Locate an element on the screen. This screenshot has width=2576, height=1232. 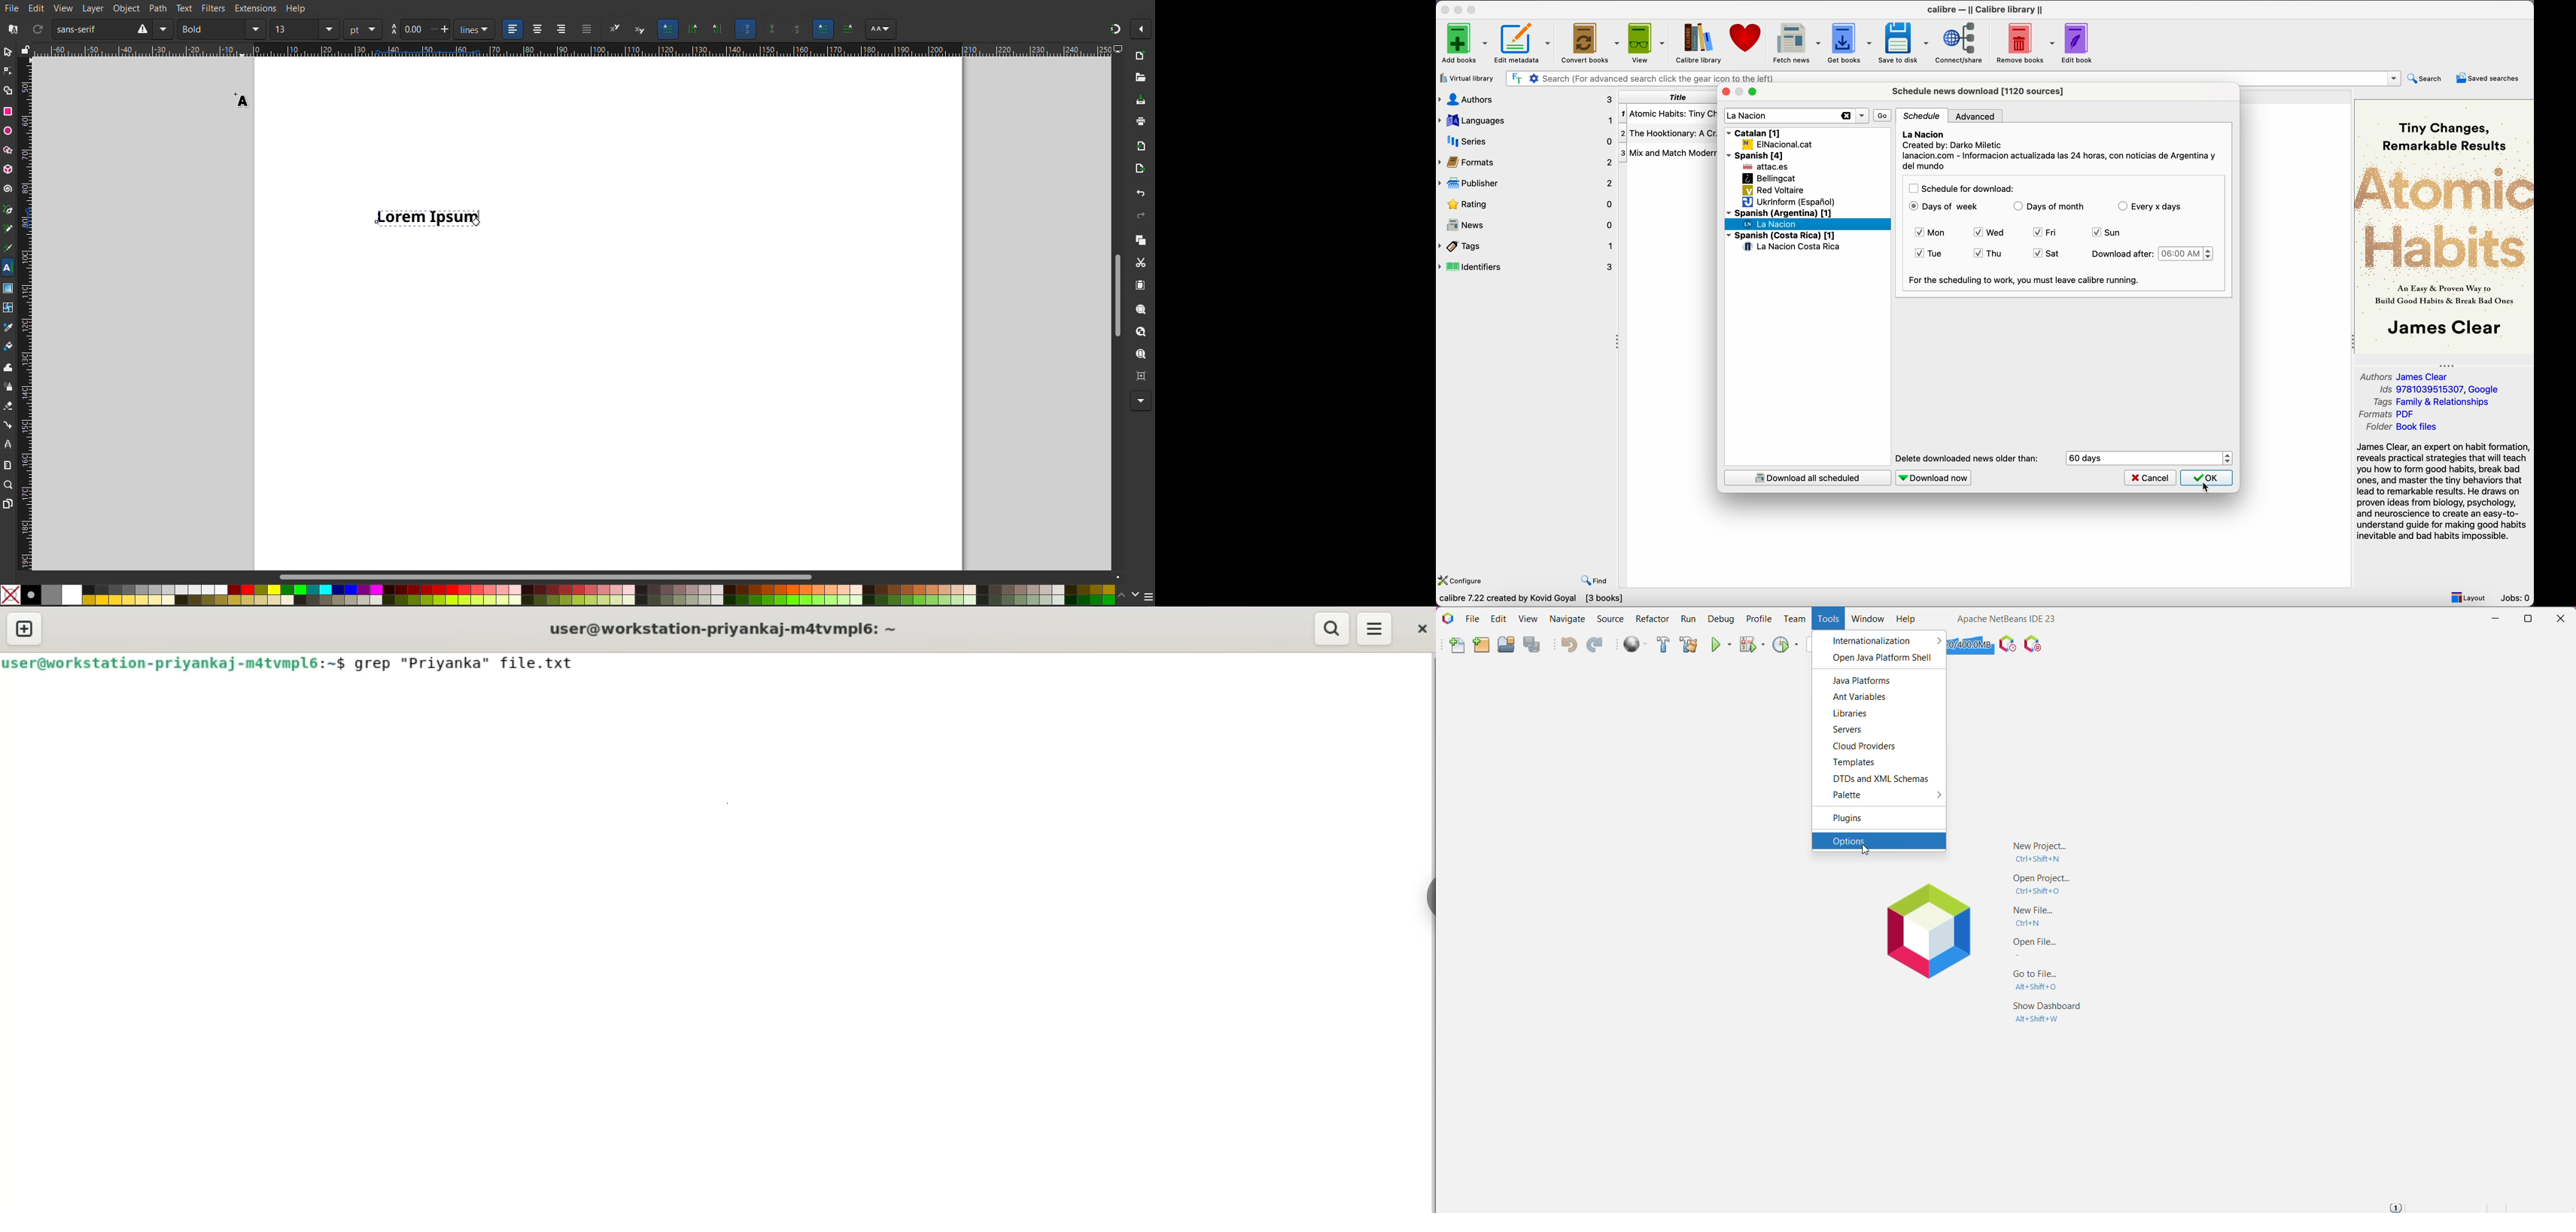
download after is located at coordinates (2120, 254).